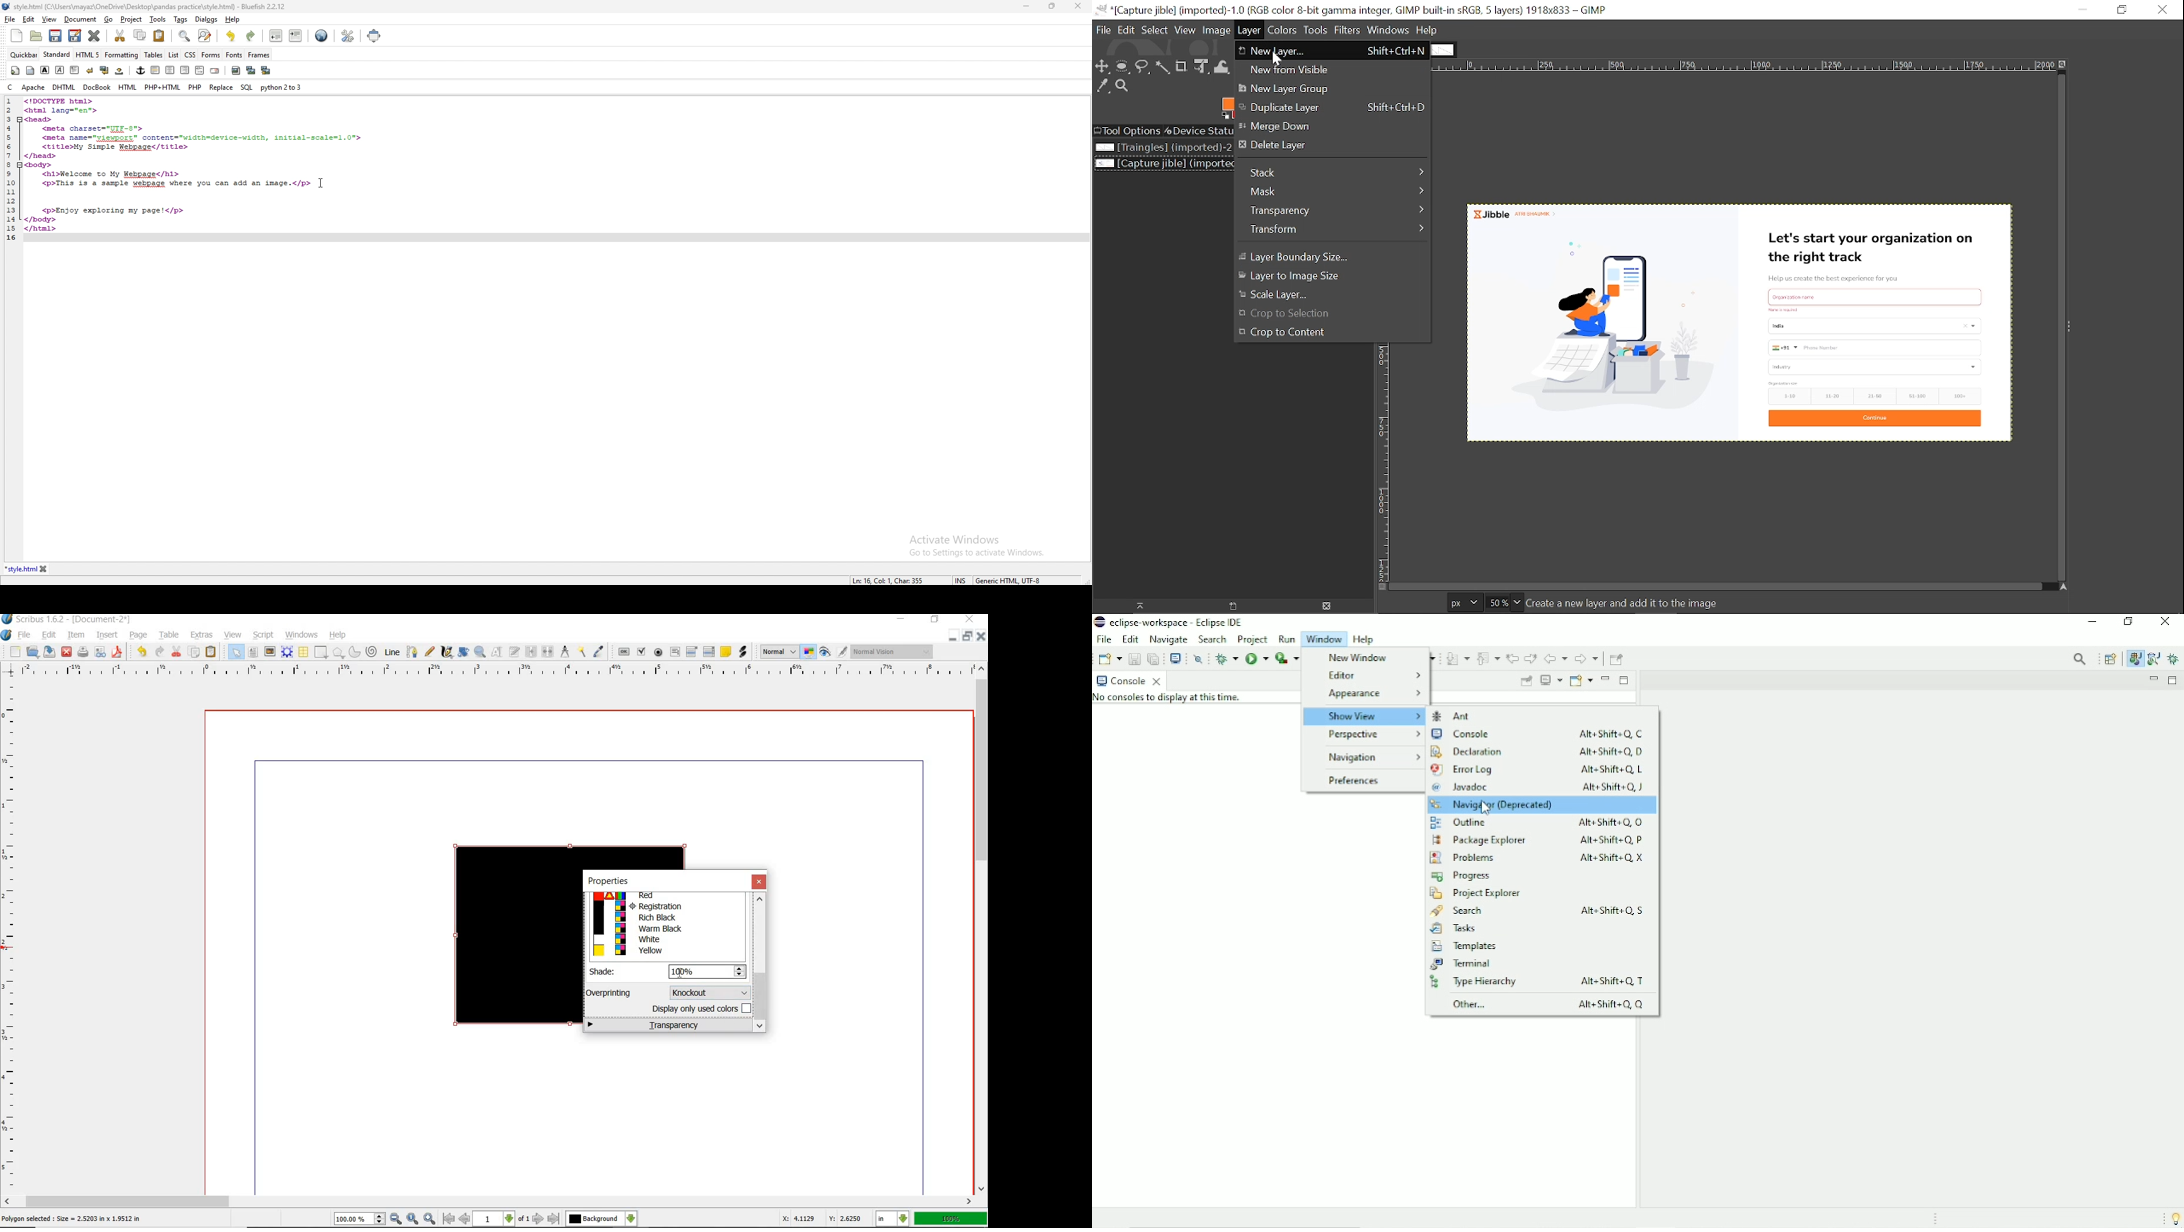 This screenshot has width=2184, height=1232. What do you see at coordinates (1497, 602) in the screenshot?
I see `Current zoom` at bounding box center [1497, 602].